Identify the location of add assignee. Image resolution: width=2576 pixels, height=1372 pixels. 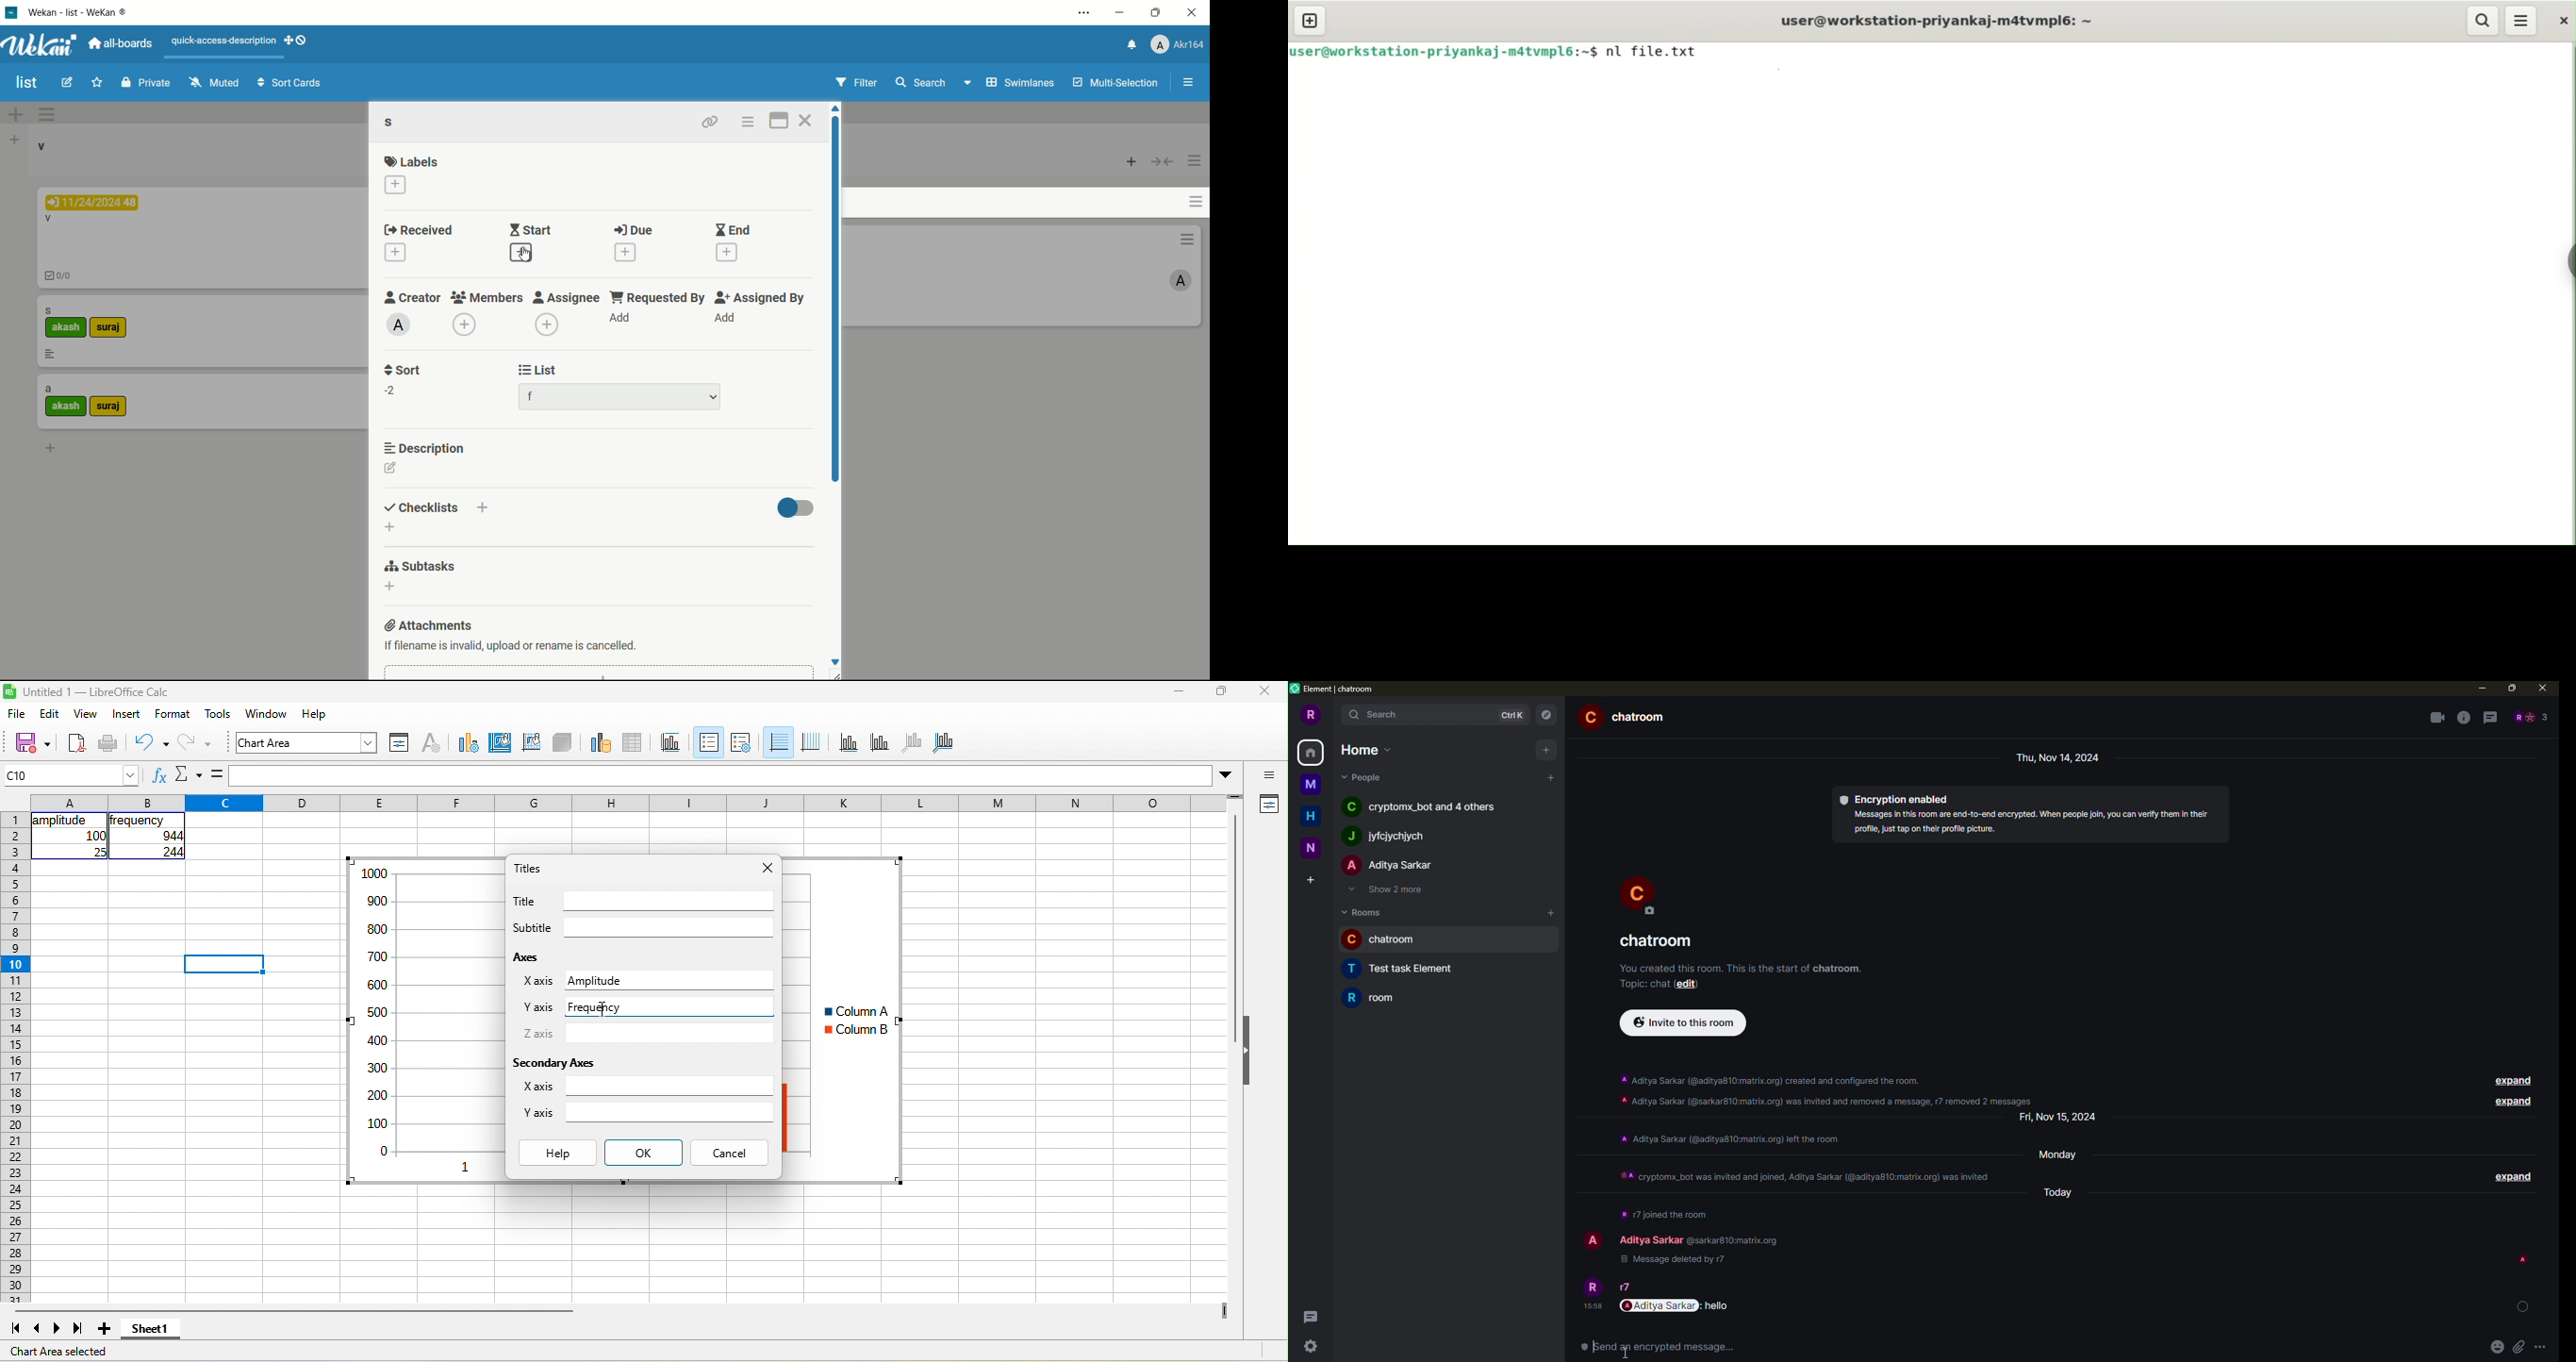
(546, 325).